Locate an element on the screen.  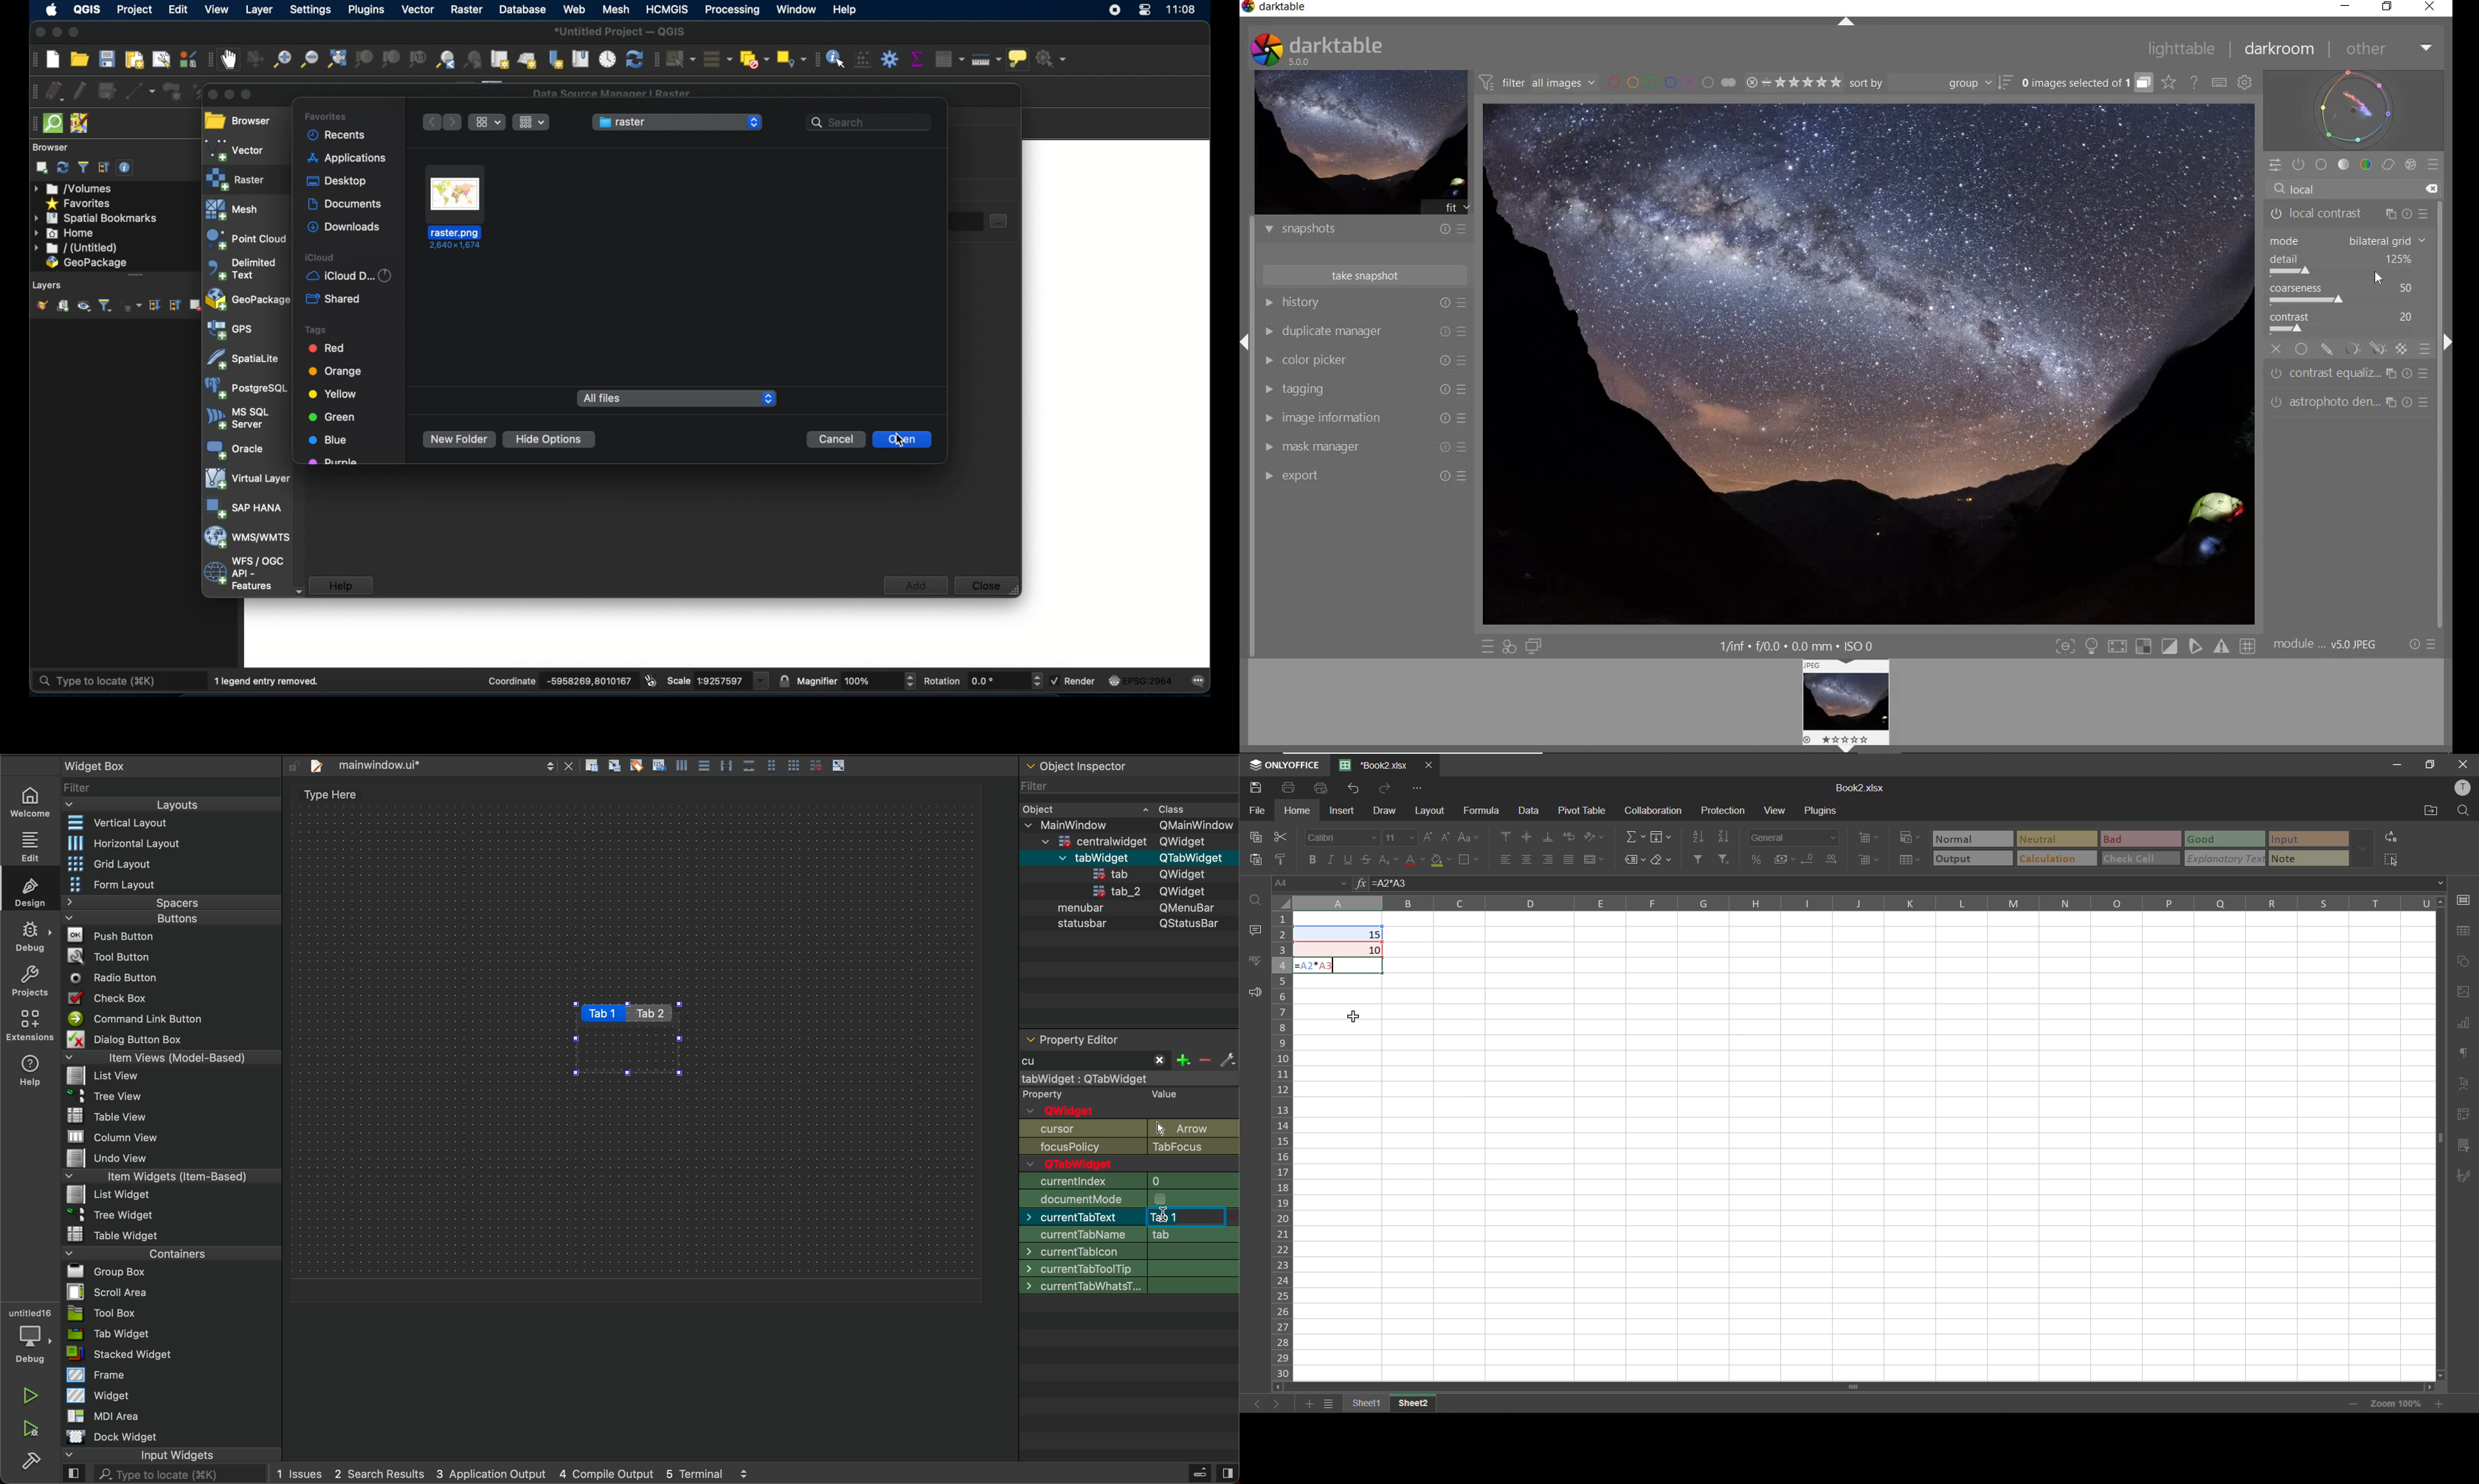
digitize with segment is located at coordinates (141, 91).